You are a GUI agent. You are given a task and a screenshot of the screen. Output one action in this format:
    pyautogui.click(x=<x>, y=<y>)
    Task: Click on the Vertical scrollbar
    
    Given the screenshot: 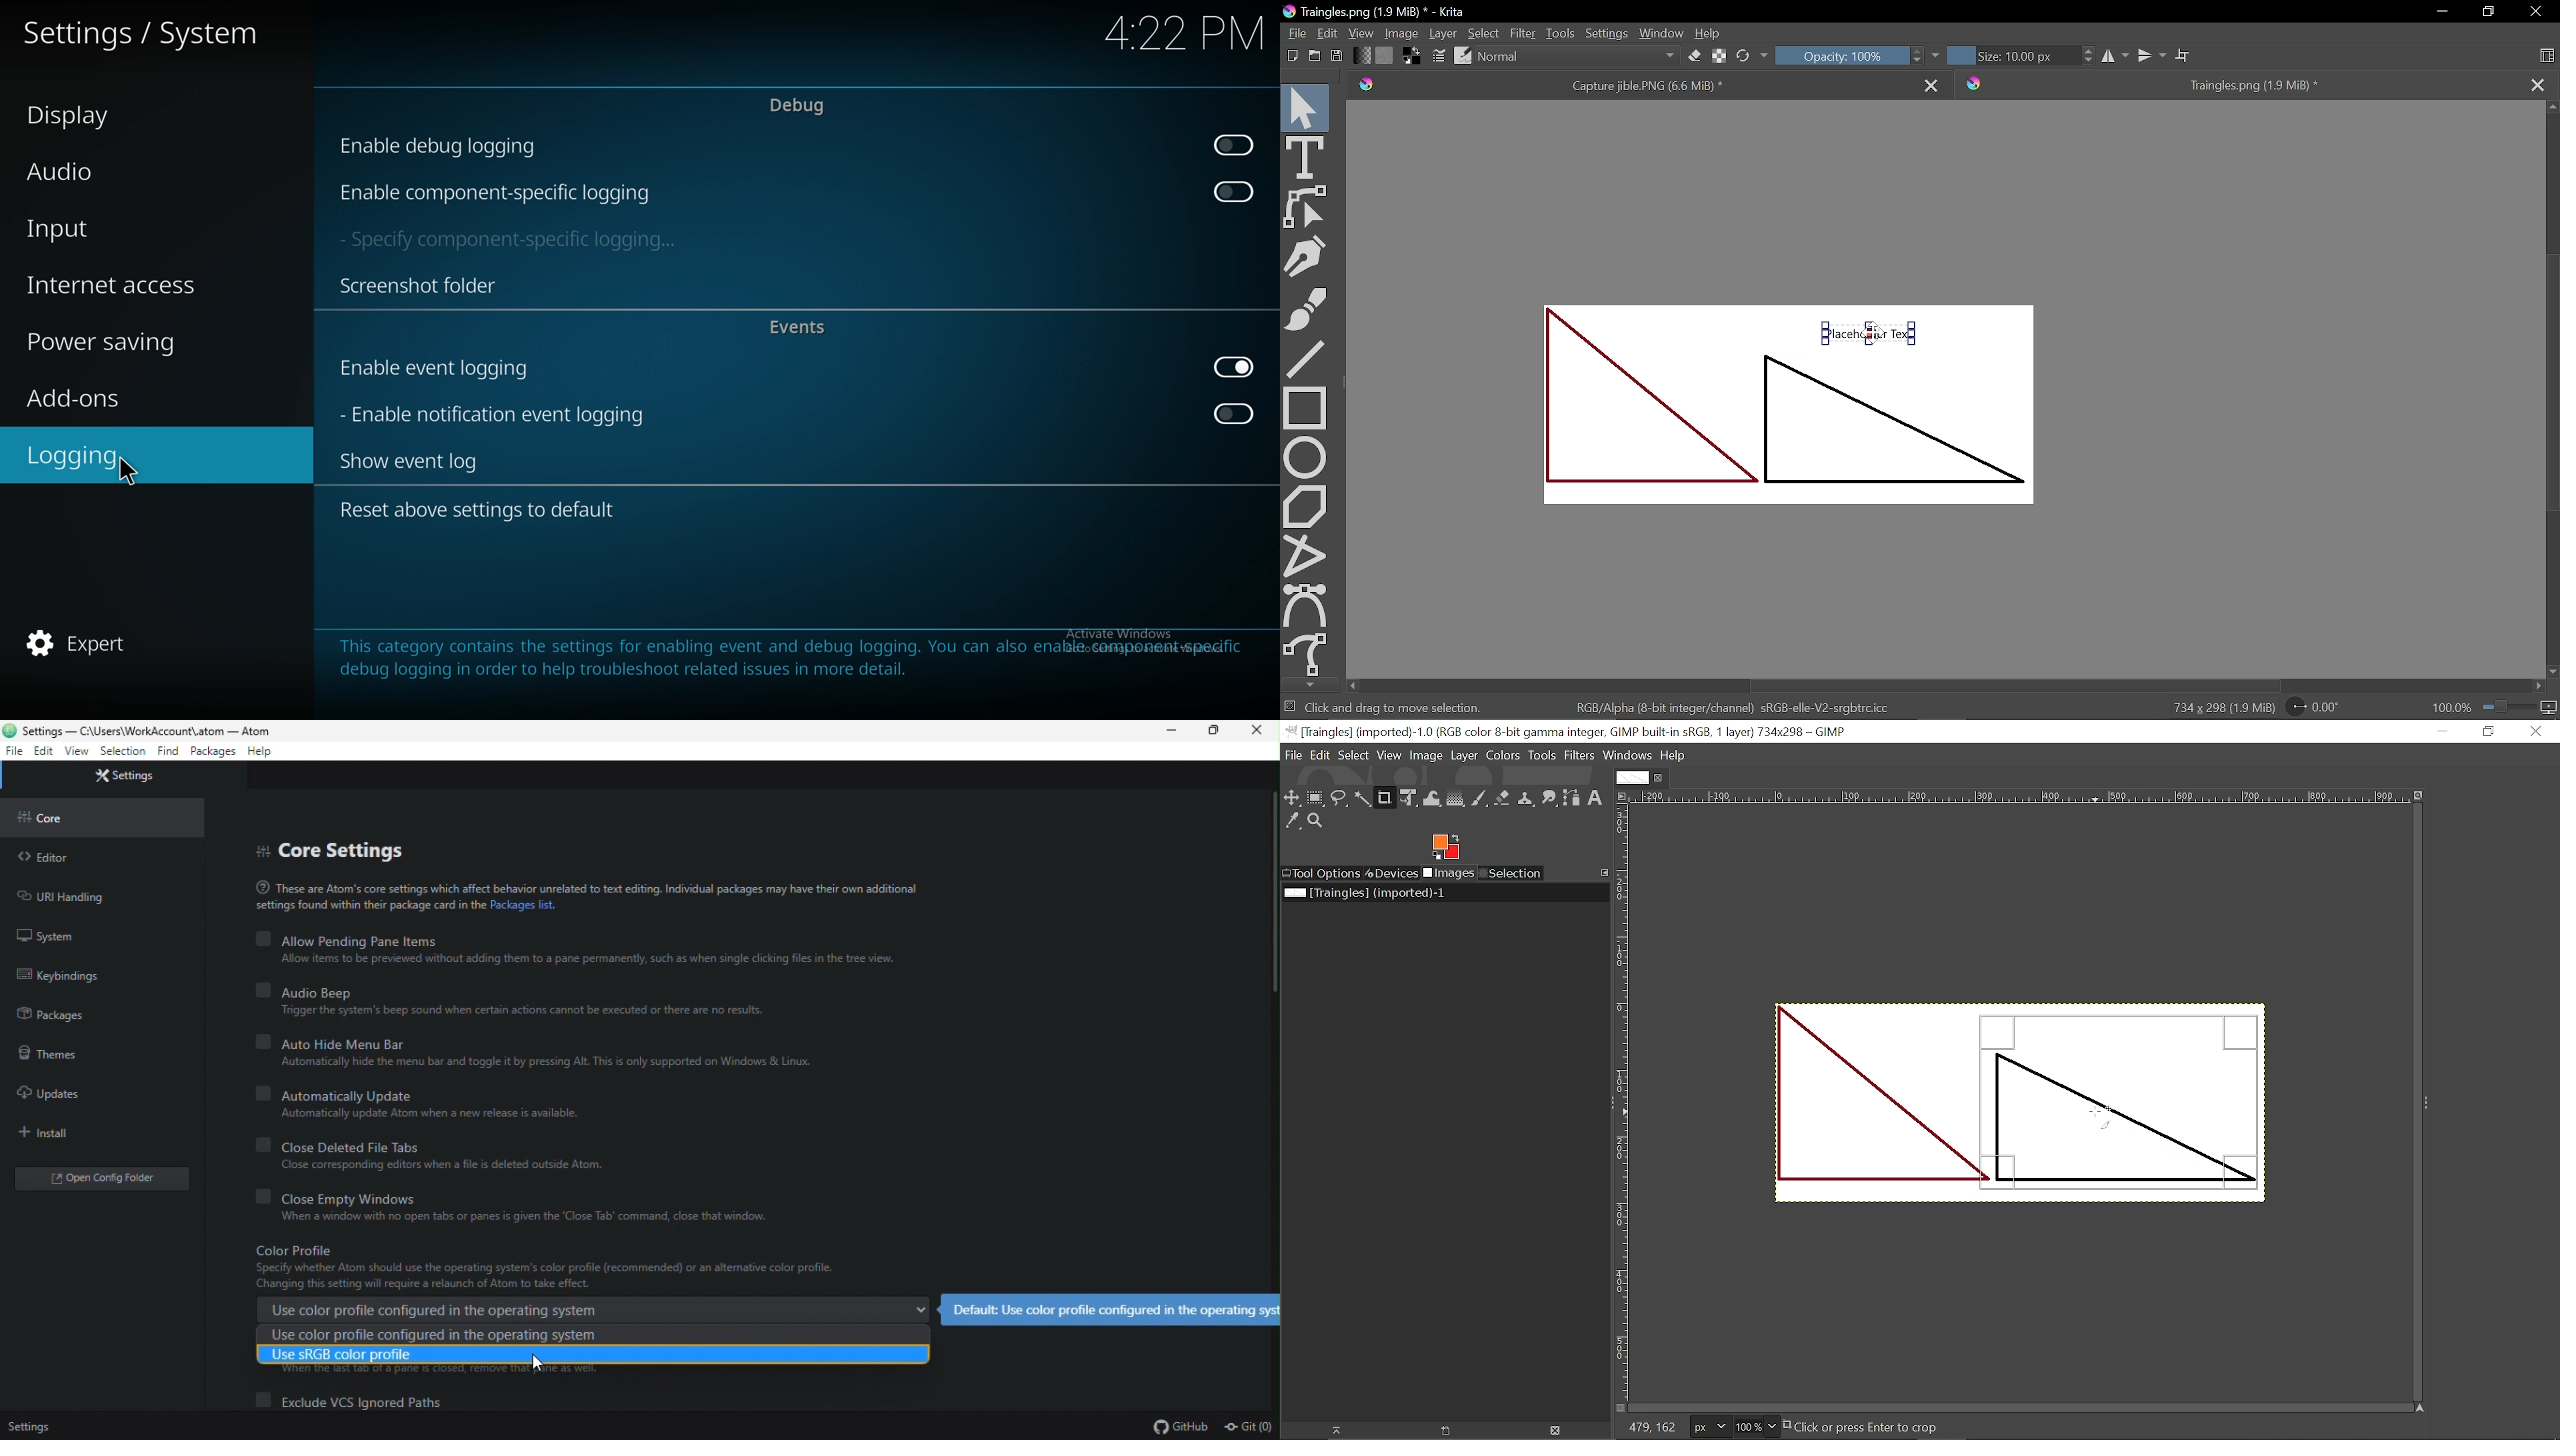 What is the action you would take?
    pyautogui.click(x=2552, y=389)
    